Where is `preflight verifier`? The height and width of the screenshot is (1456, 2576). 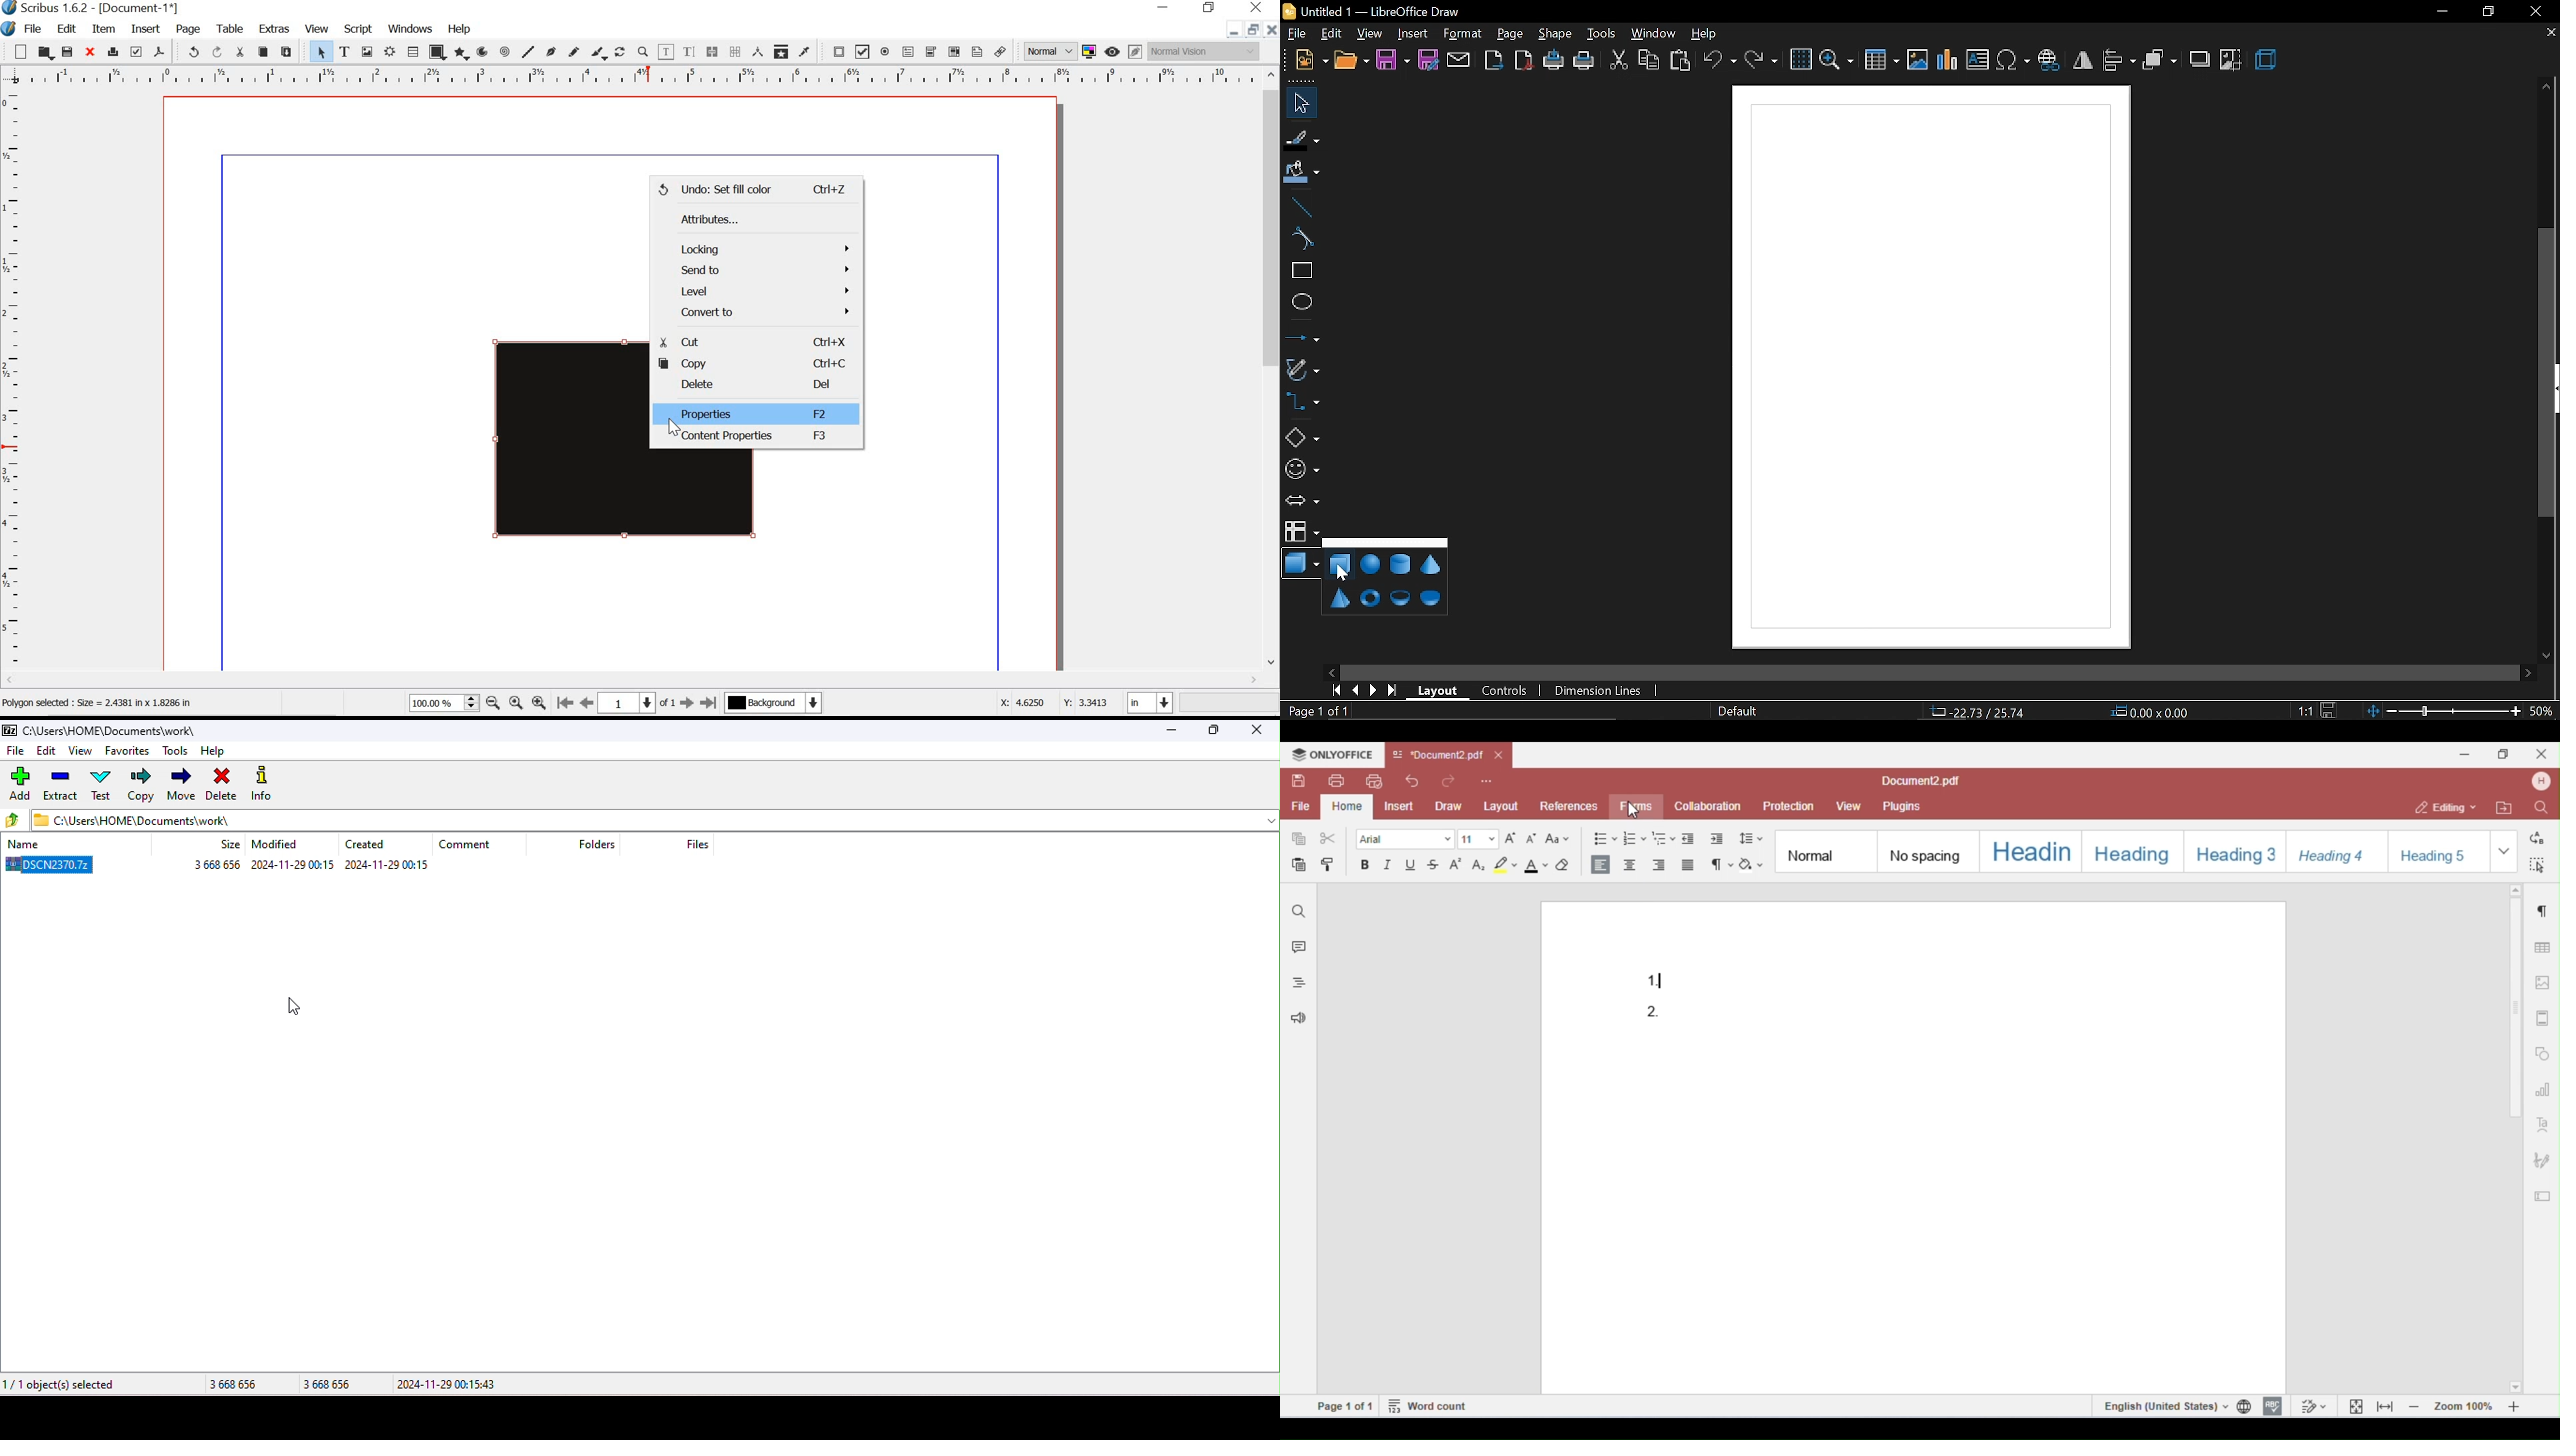 preflight verifier is located at coordinates (135, 51).